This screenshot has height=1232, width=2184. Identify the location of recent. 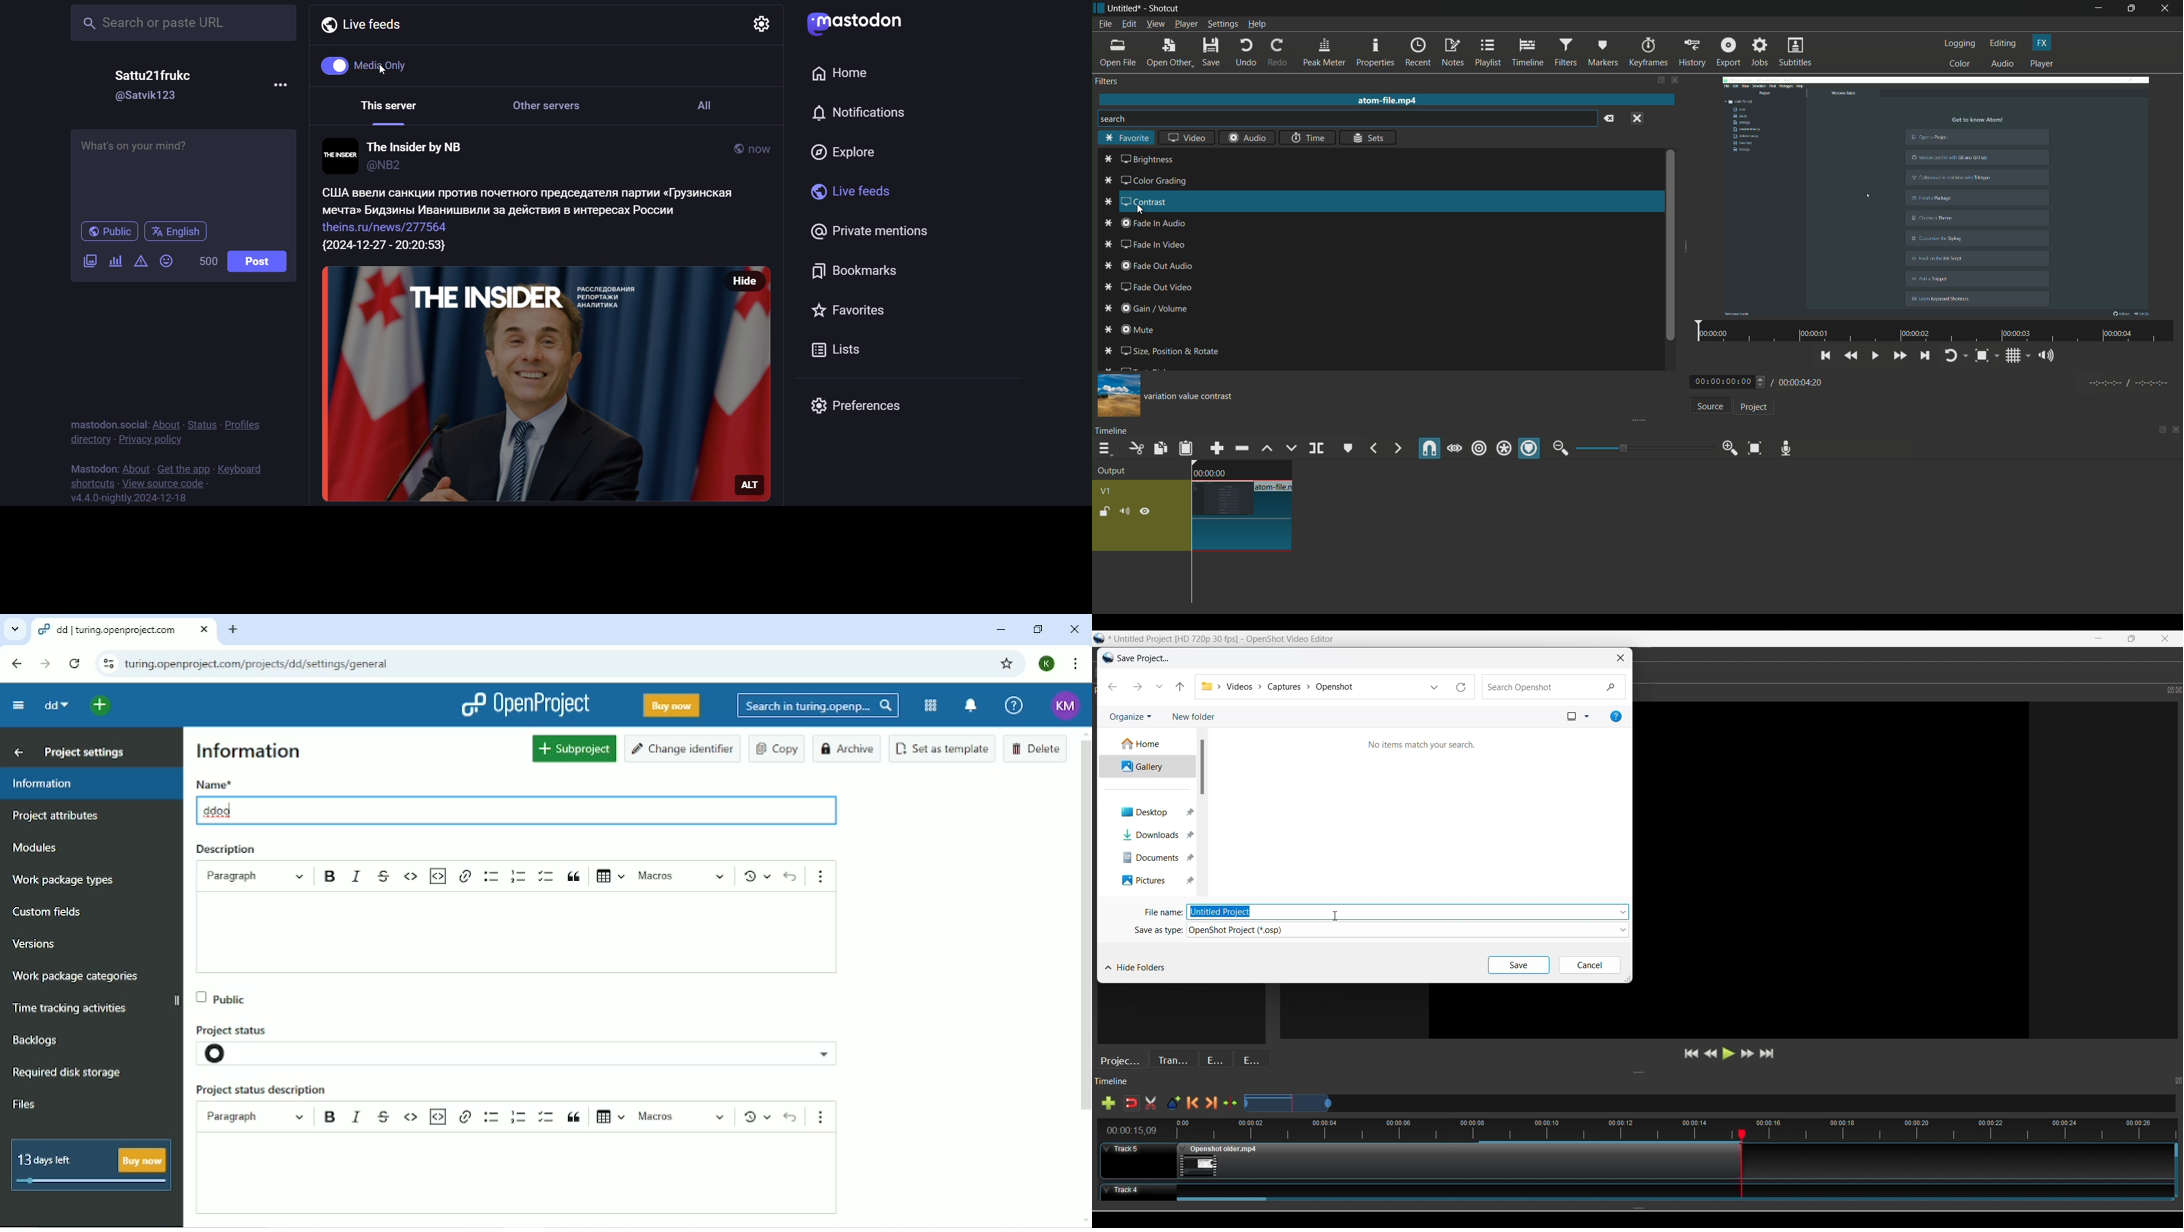
(1419, 52).